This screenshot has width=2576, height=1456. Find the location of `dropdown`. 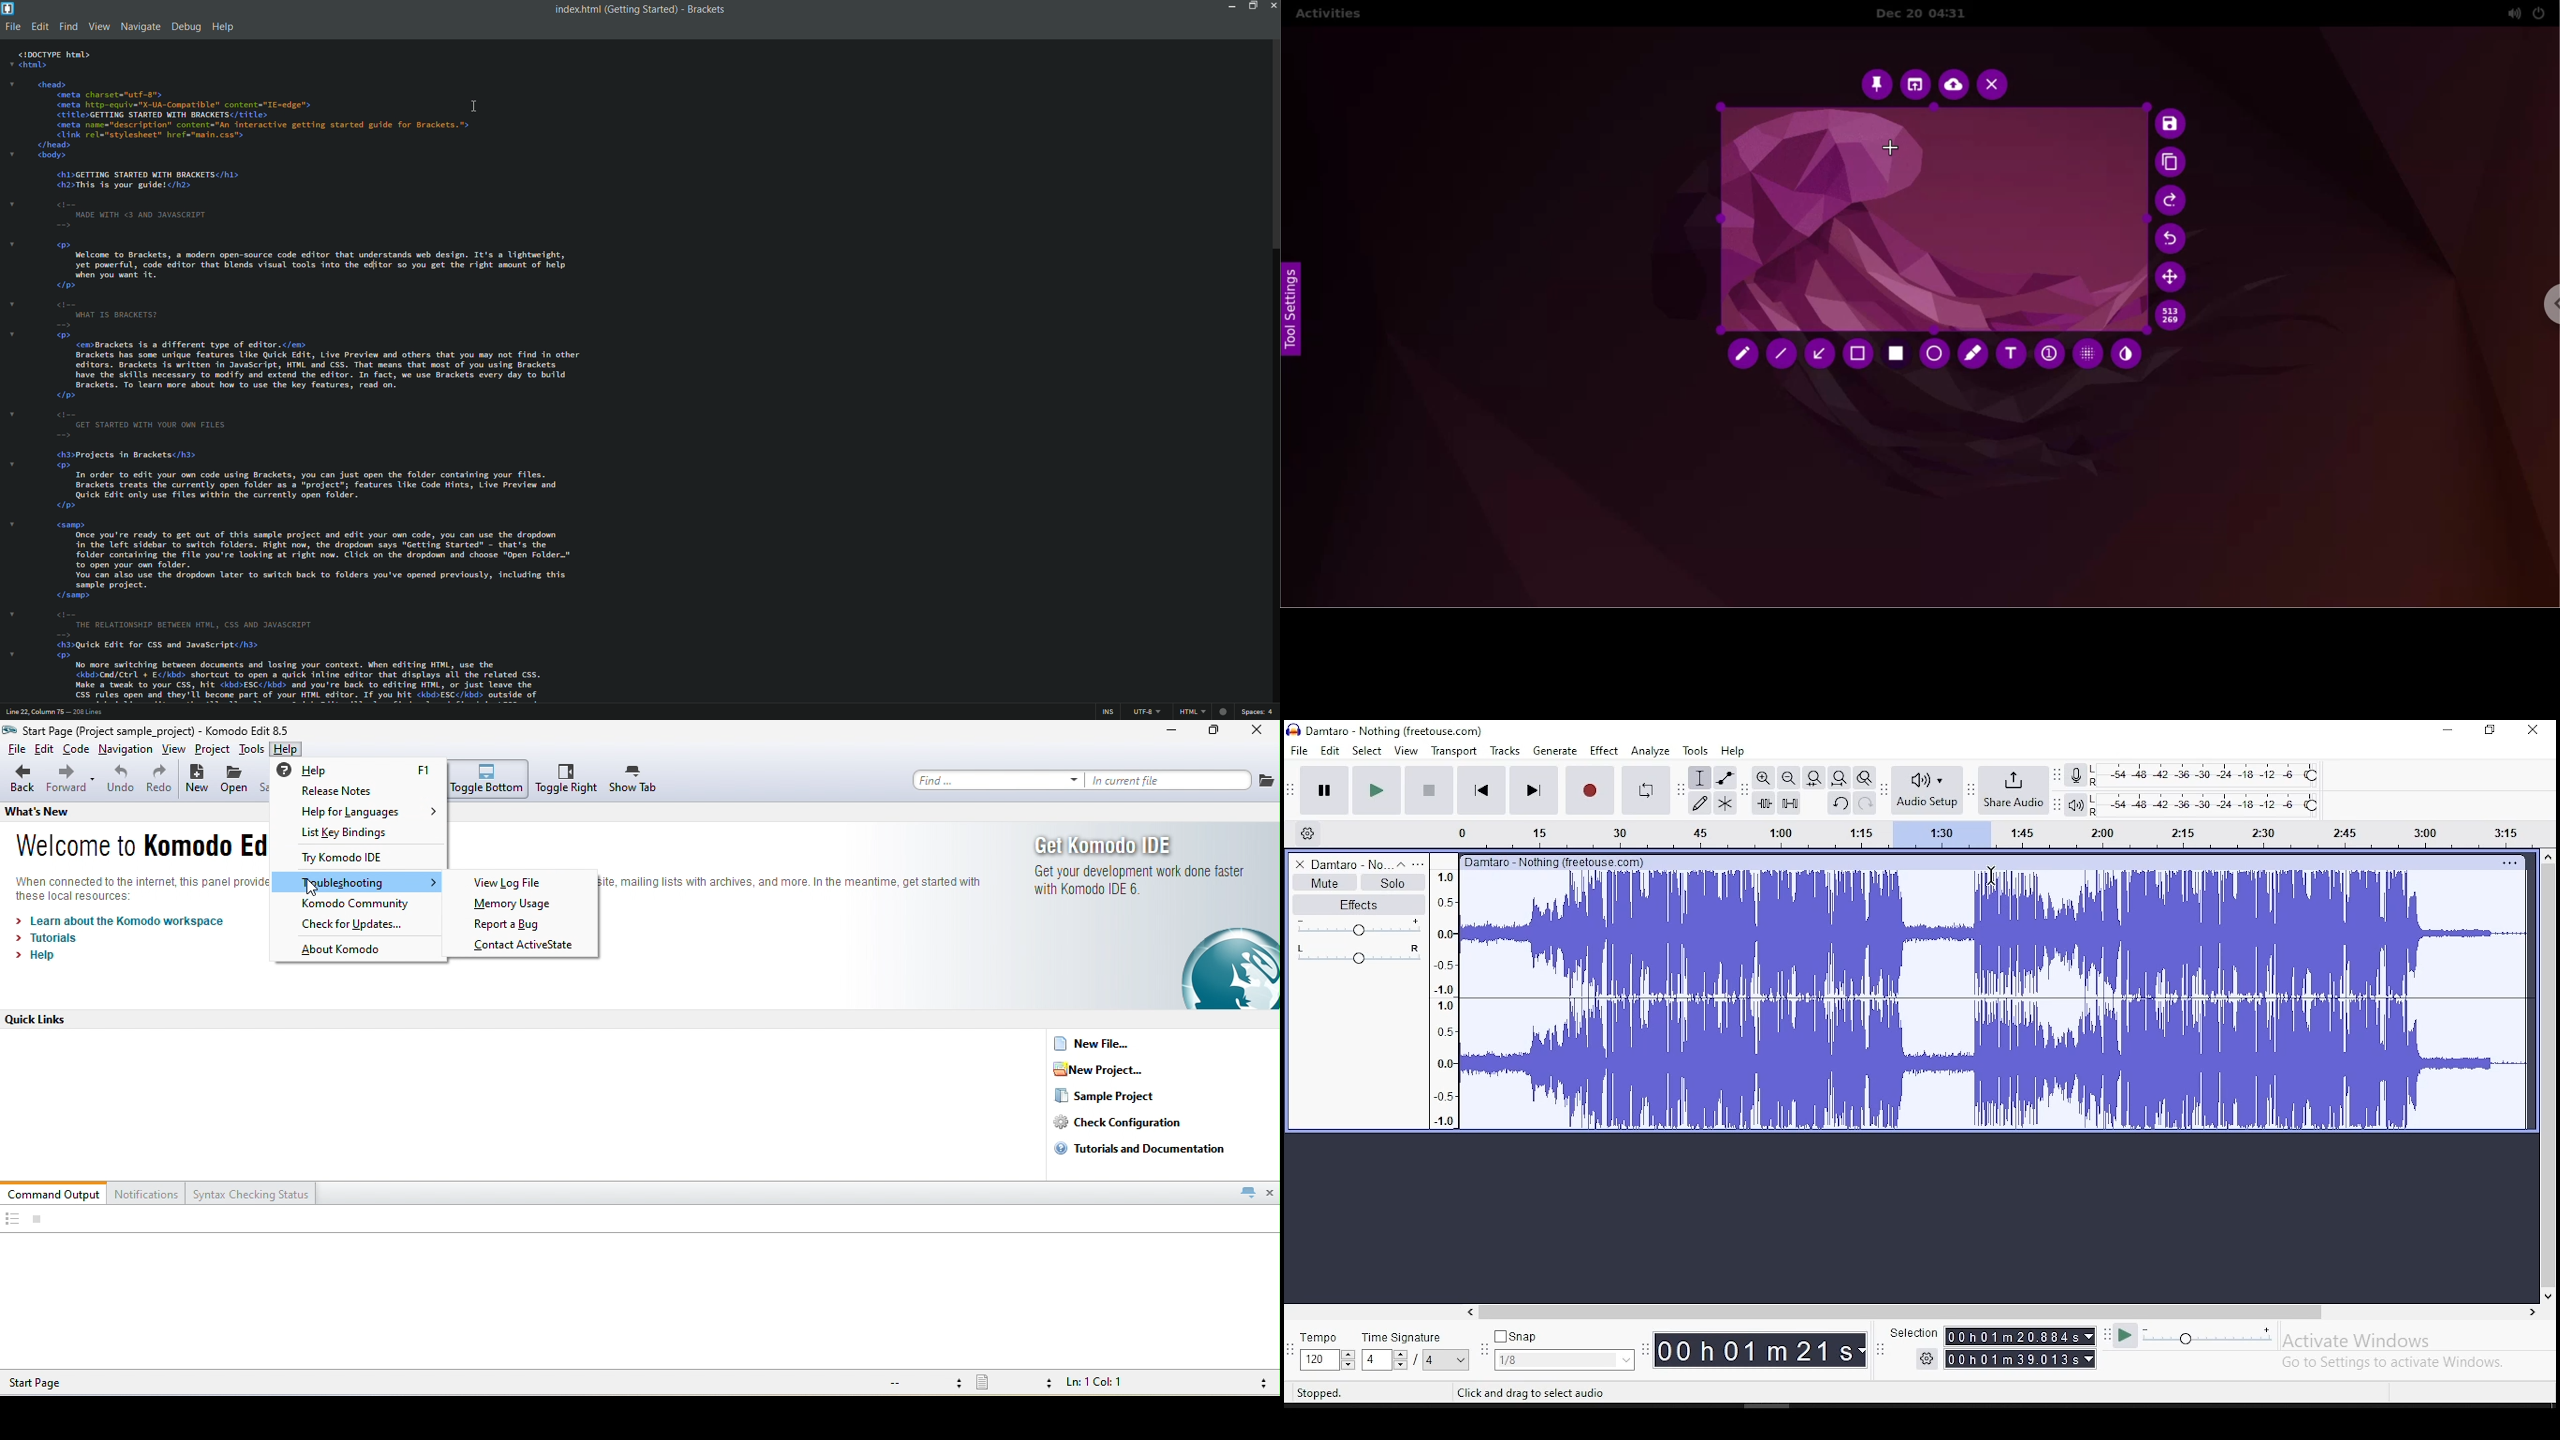

dropdown is located at coordinates (11, 64).